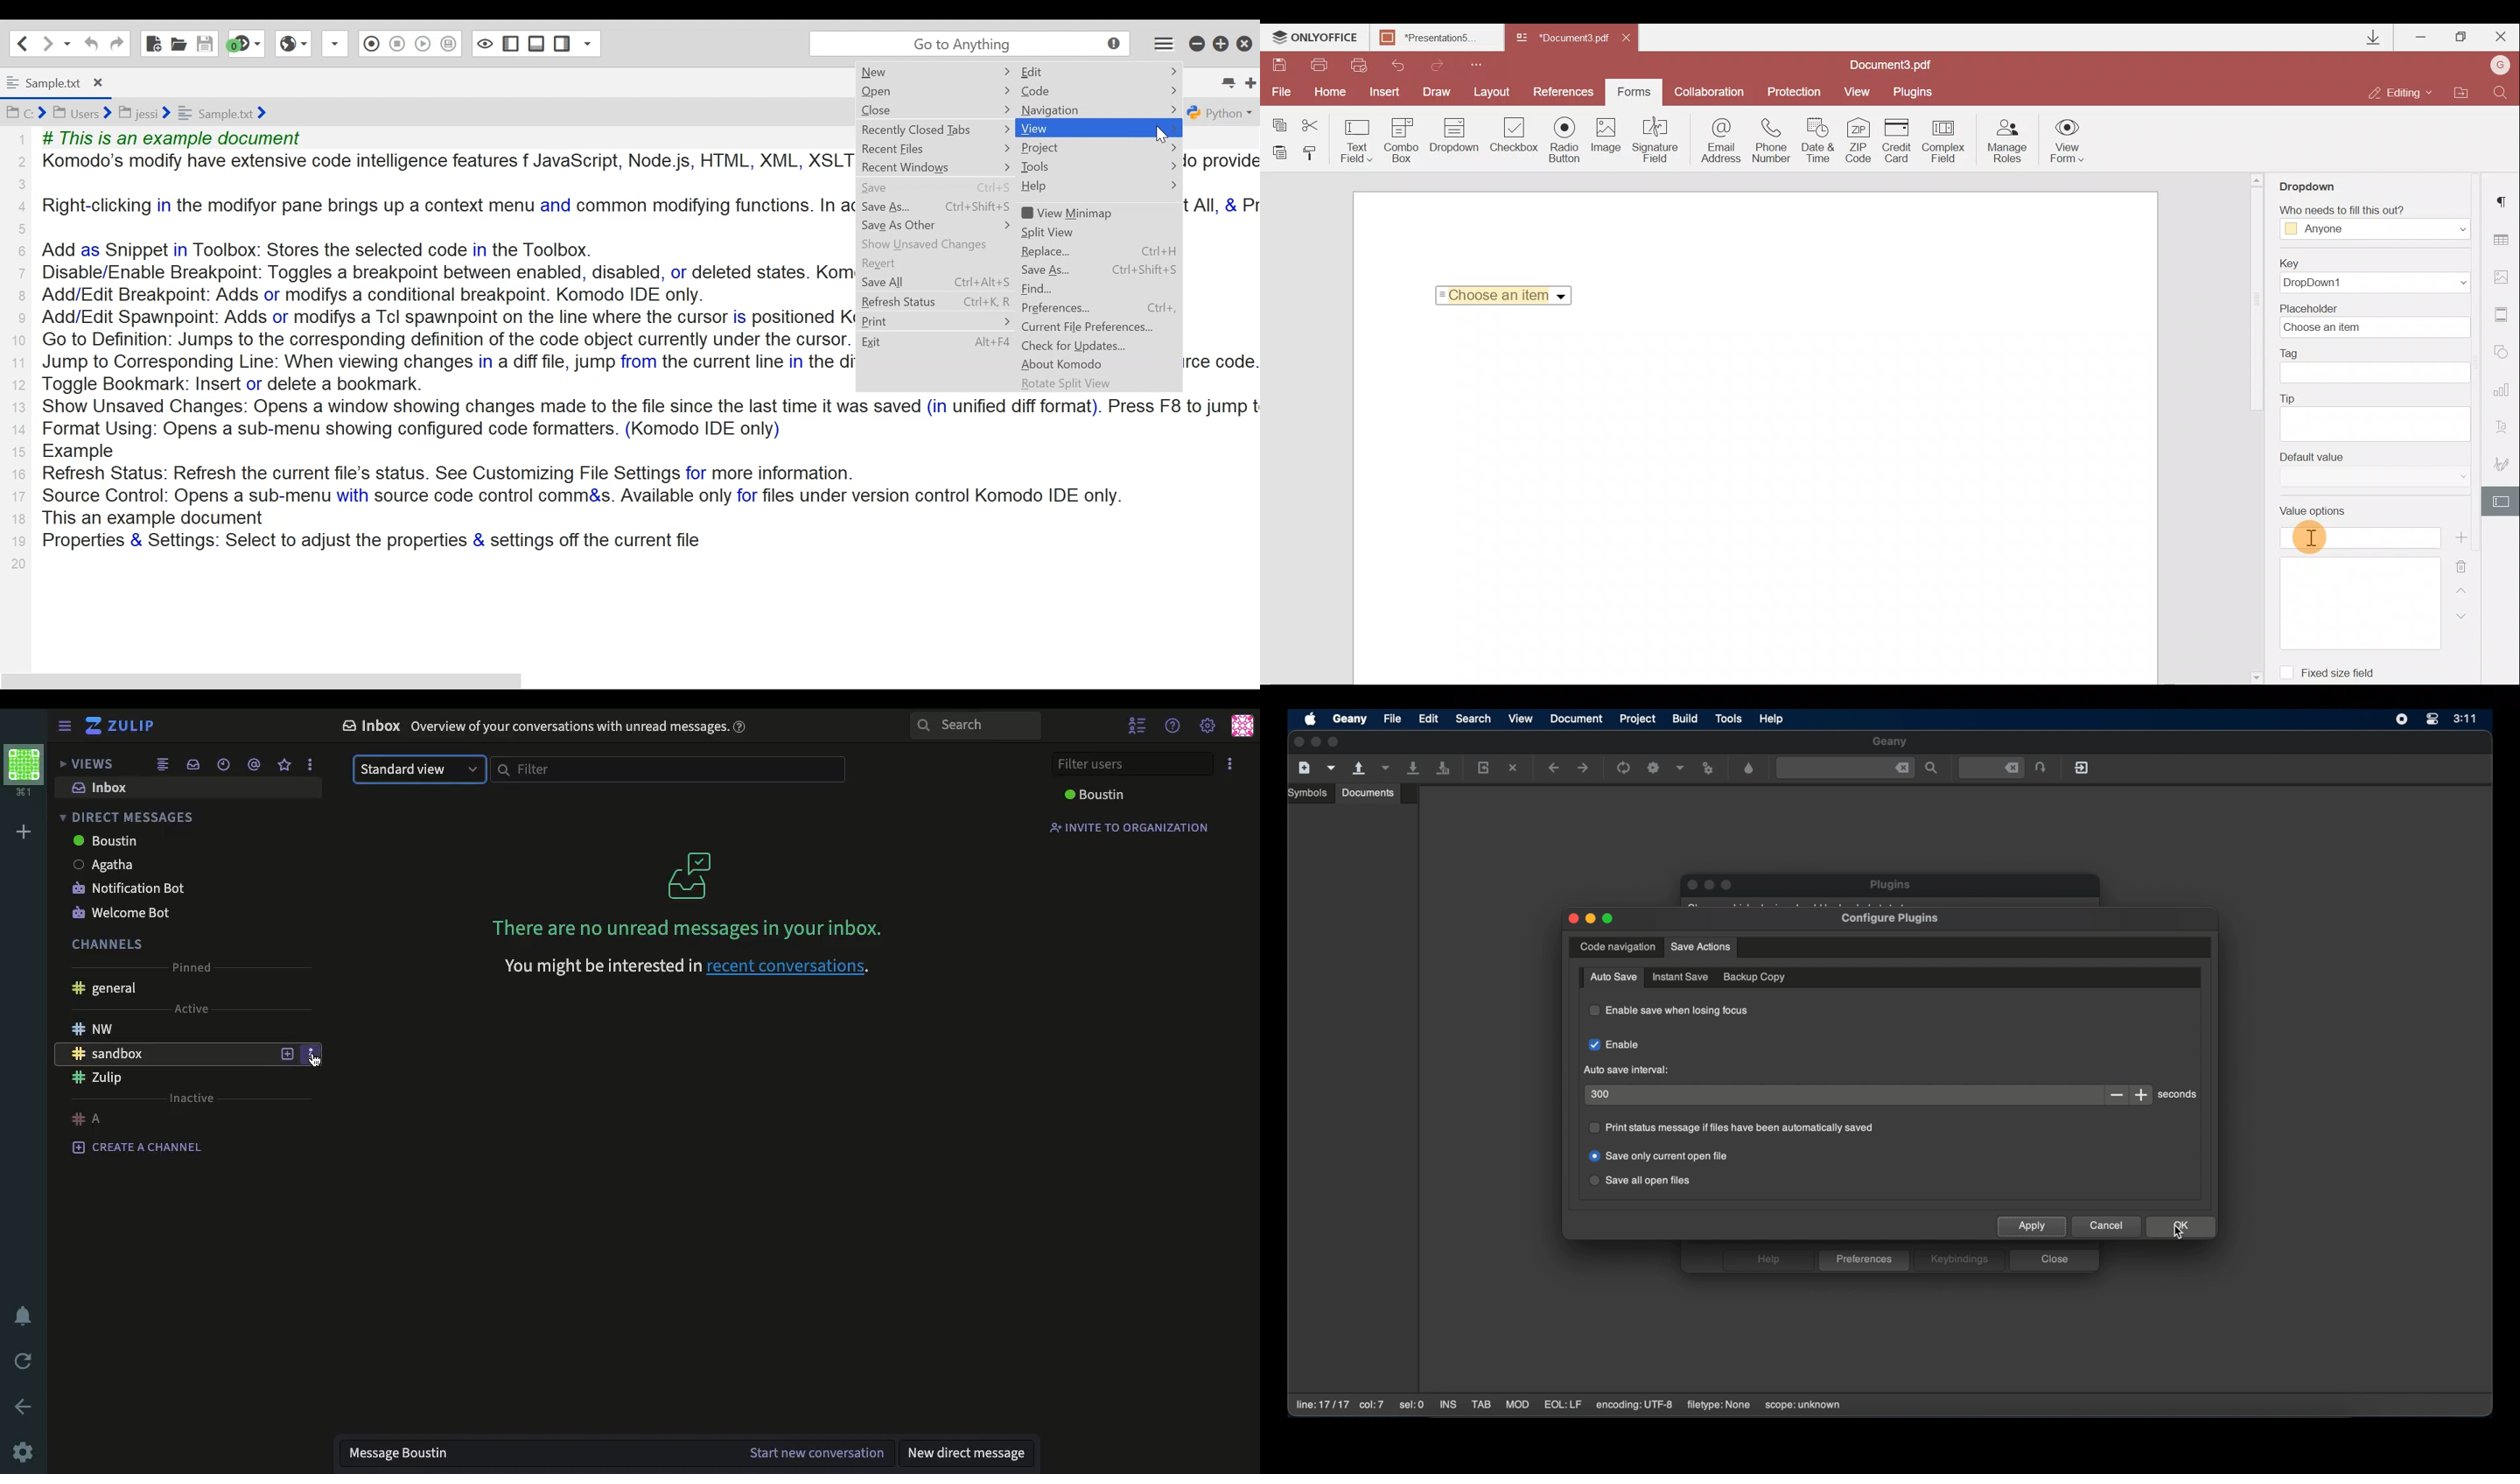  Describe the element at coordinates (108, 841) in the screenshot. I see `boustin` at that location.